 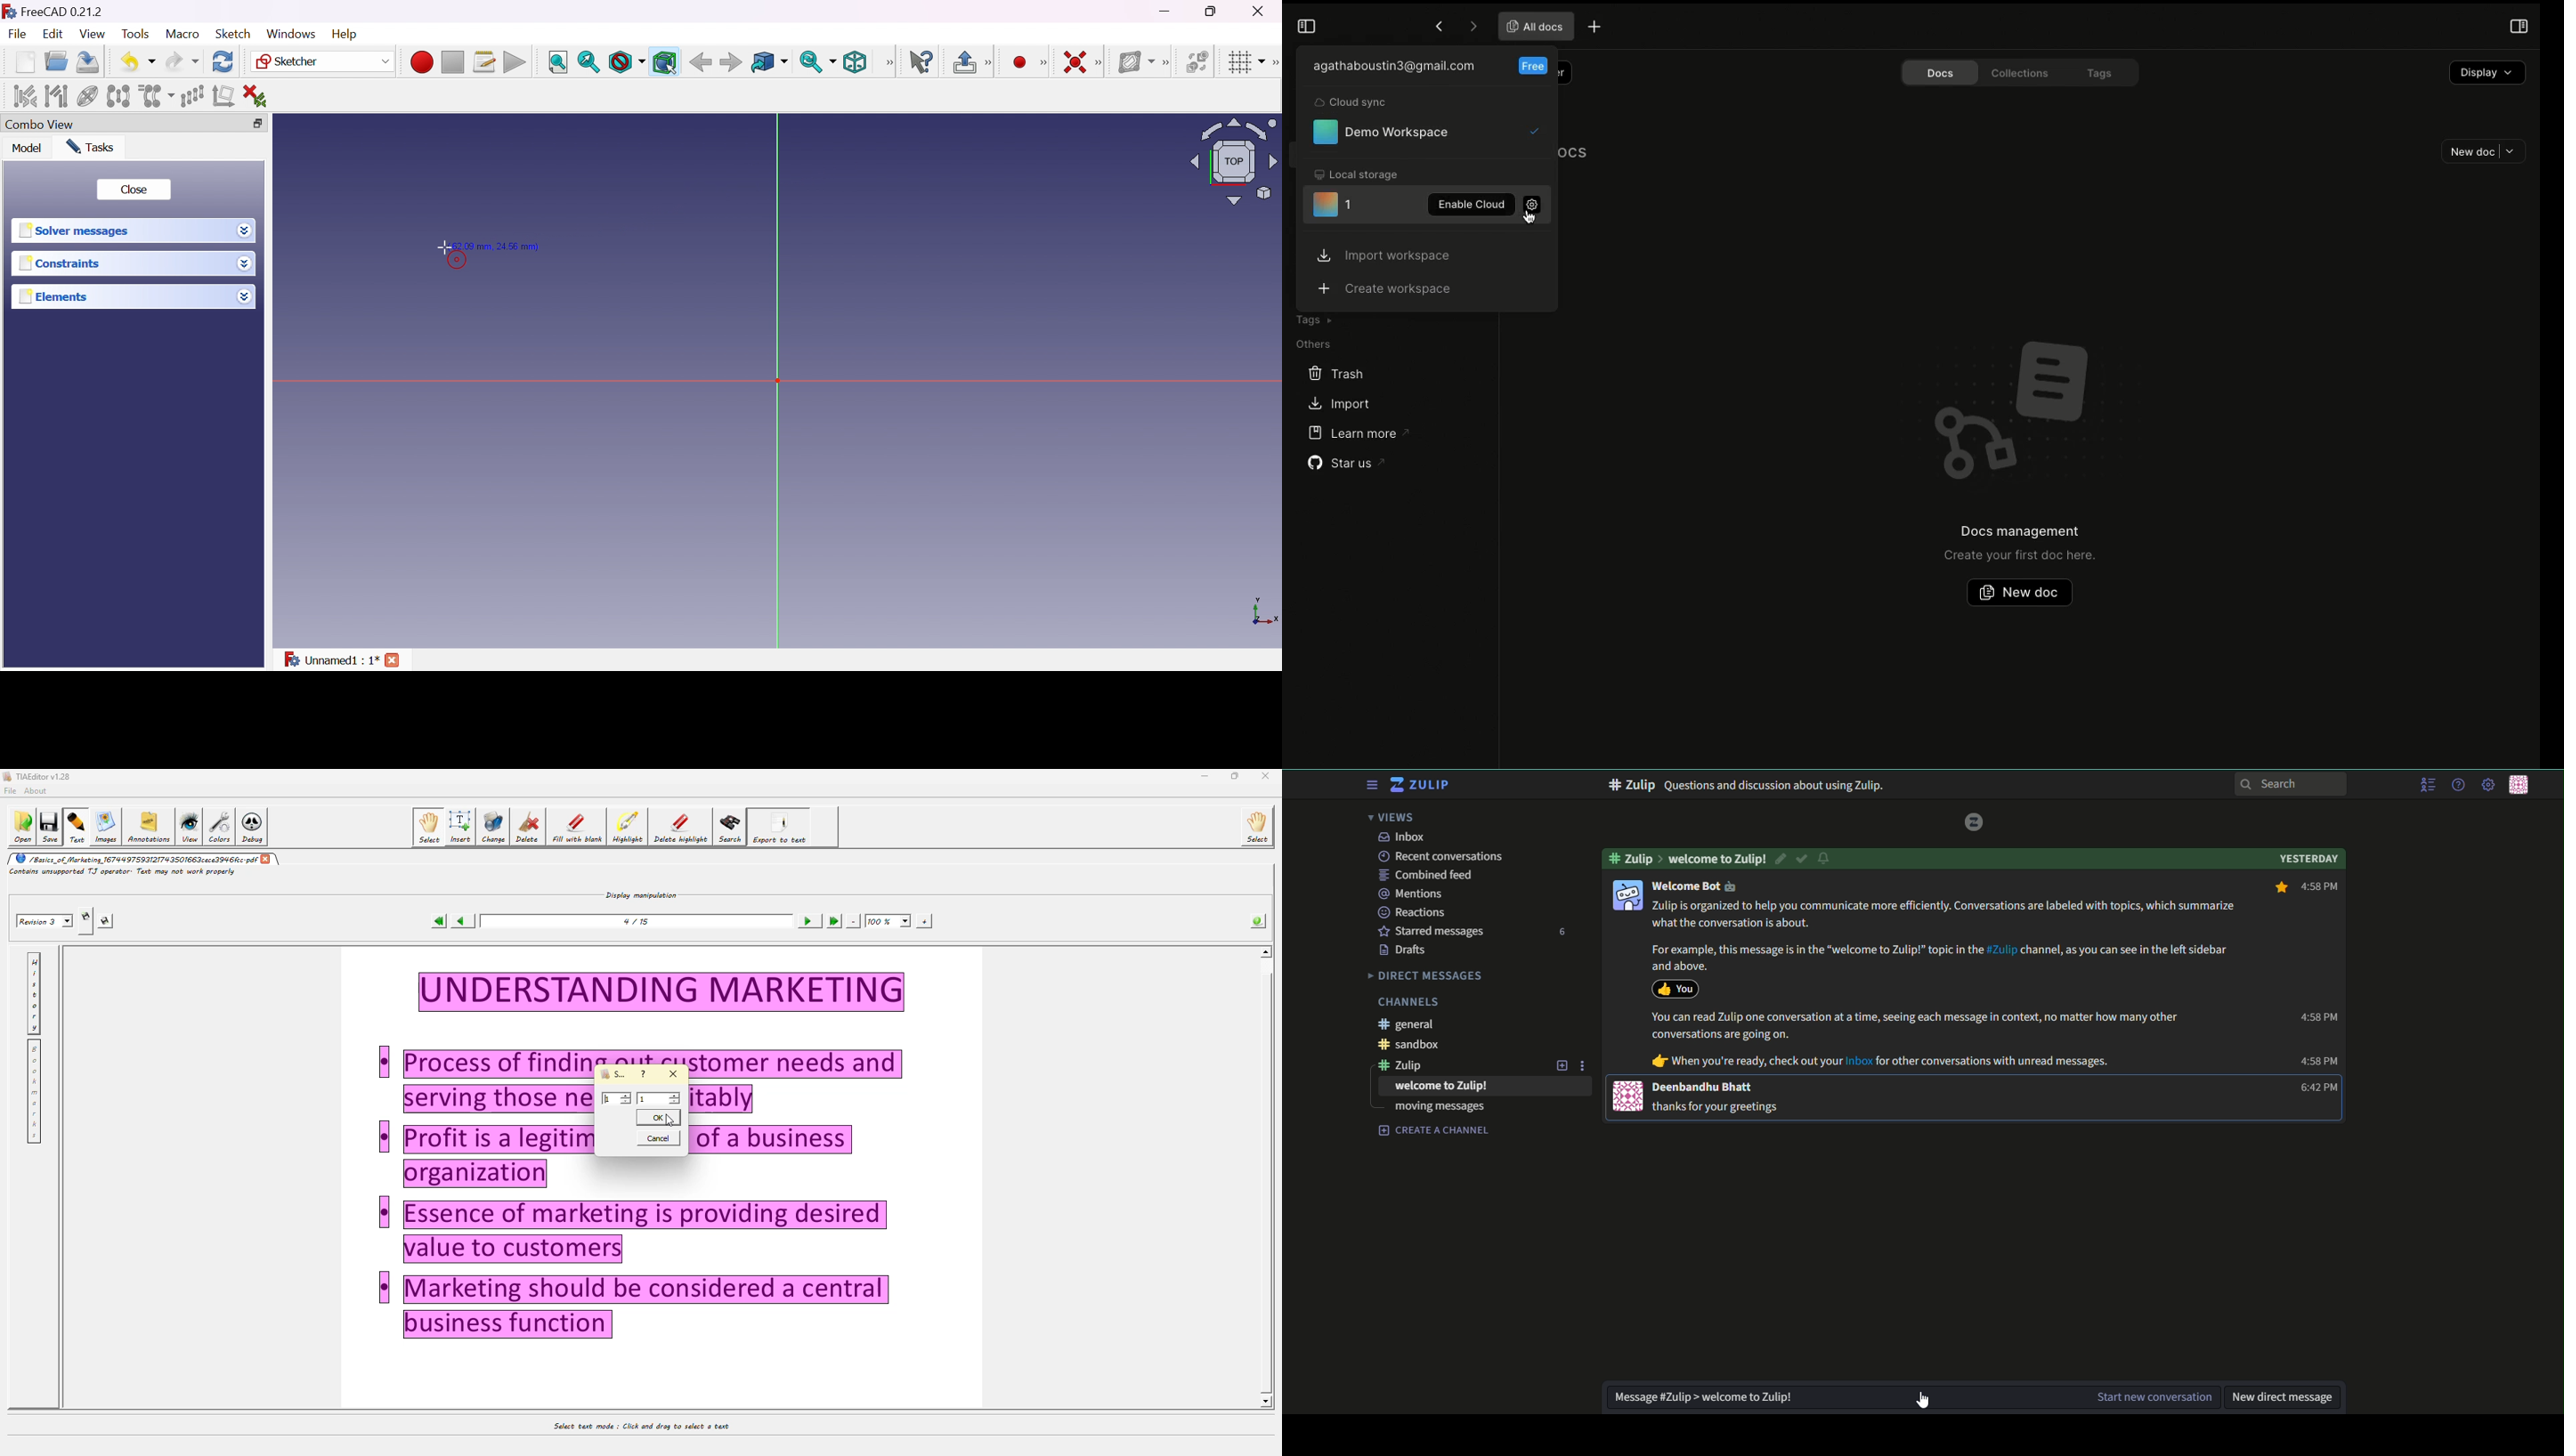 What do you see at coordinates (1560, 1065) in the screenshot?
I see `add` at bounding box center [1560, 1065].